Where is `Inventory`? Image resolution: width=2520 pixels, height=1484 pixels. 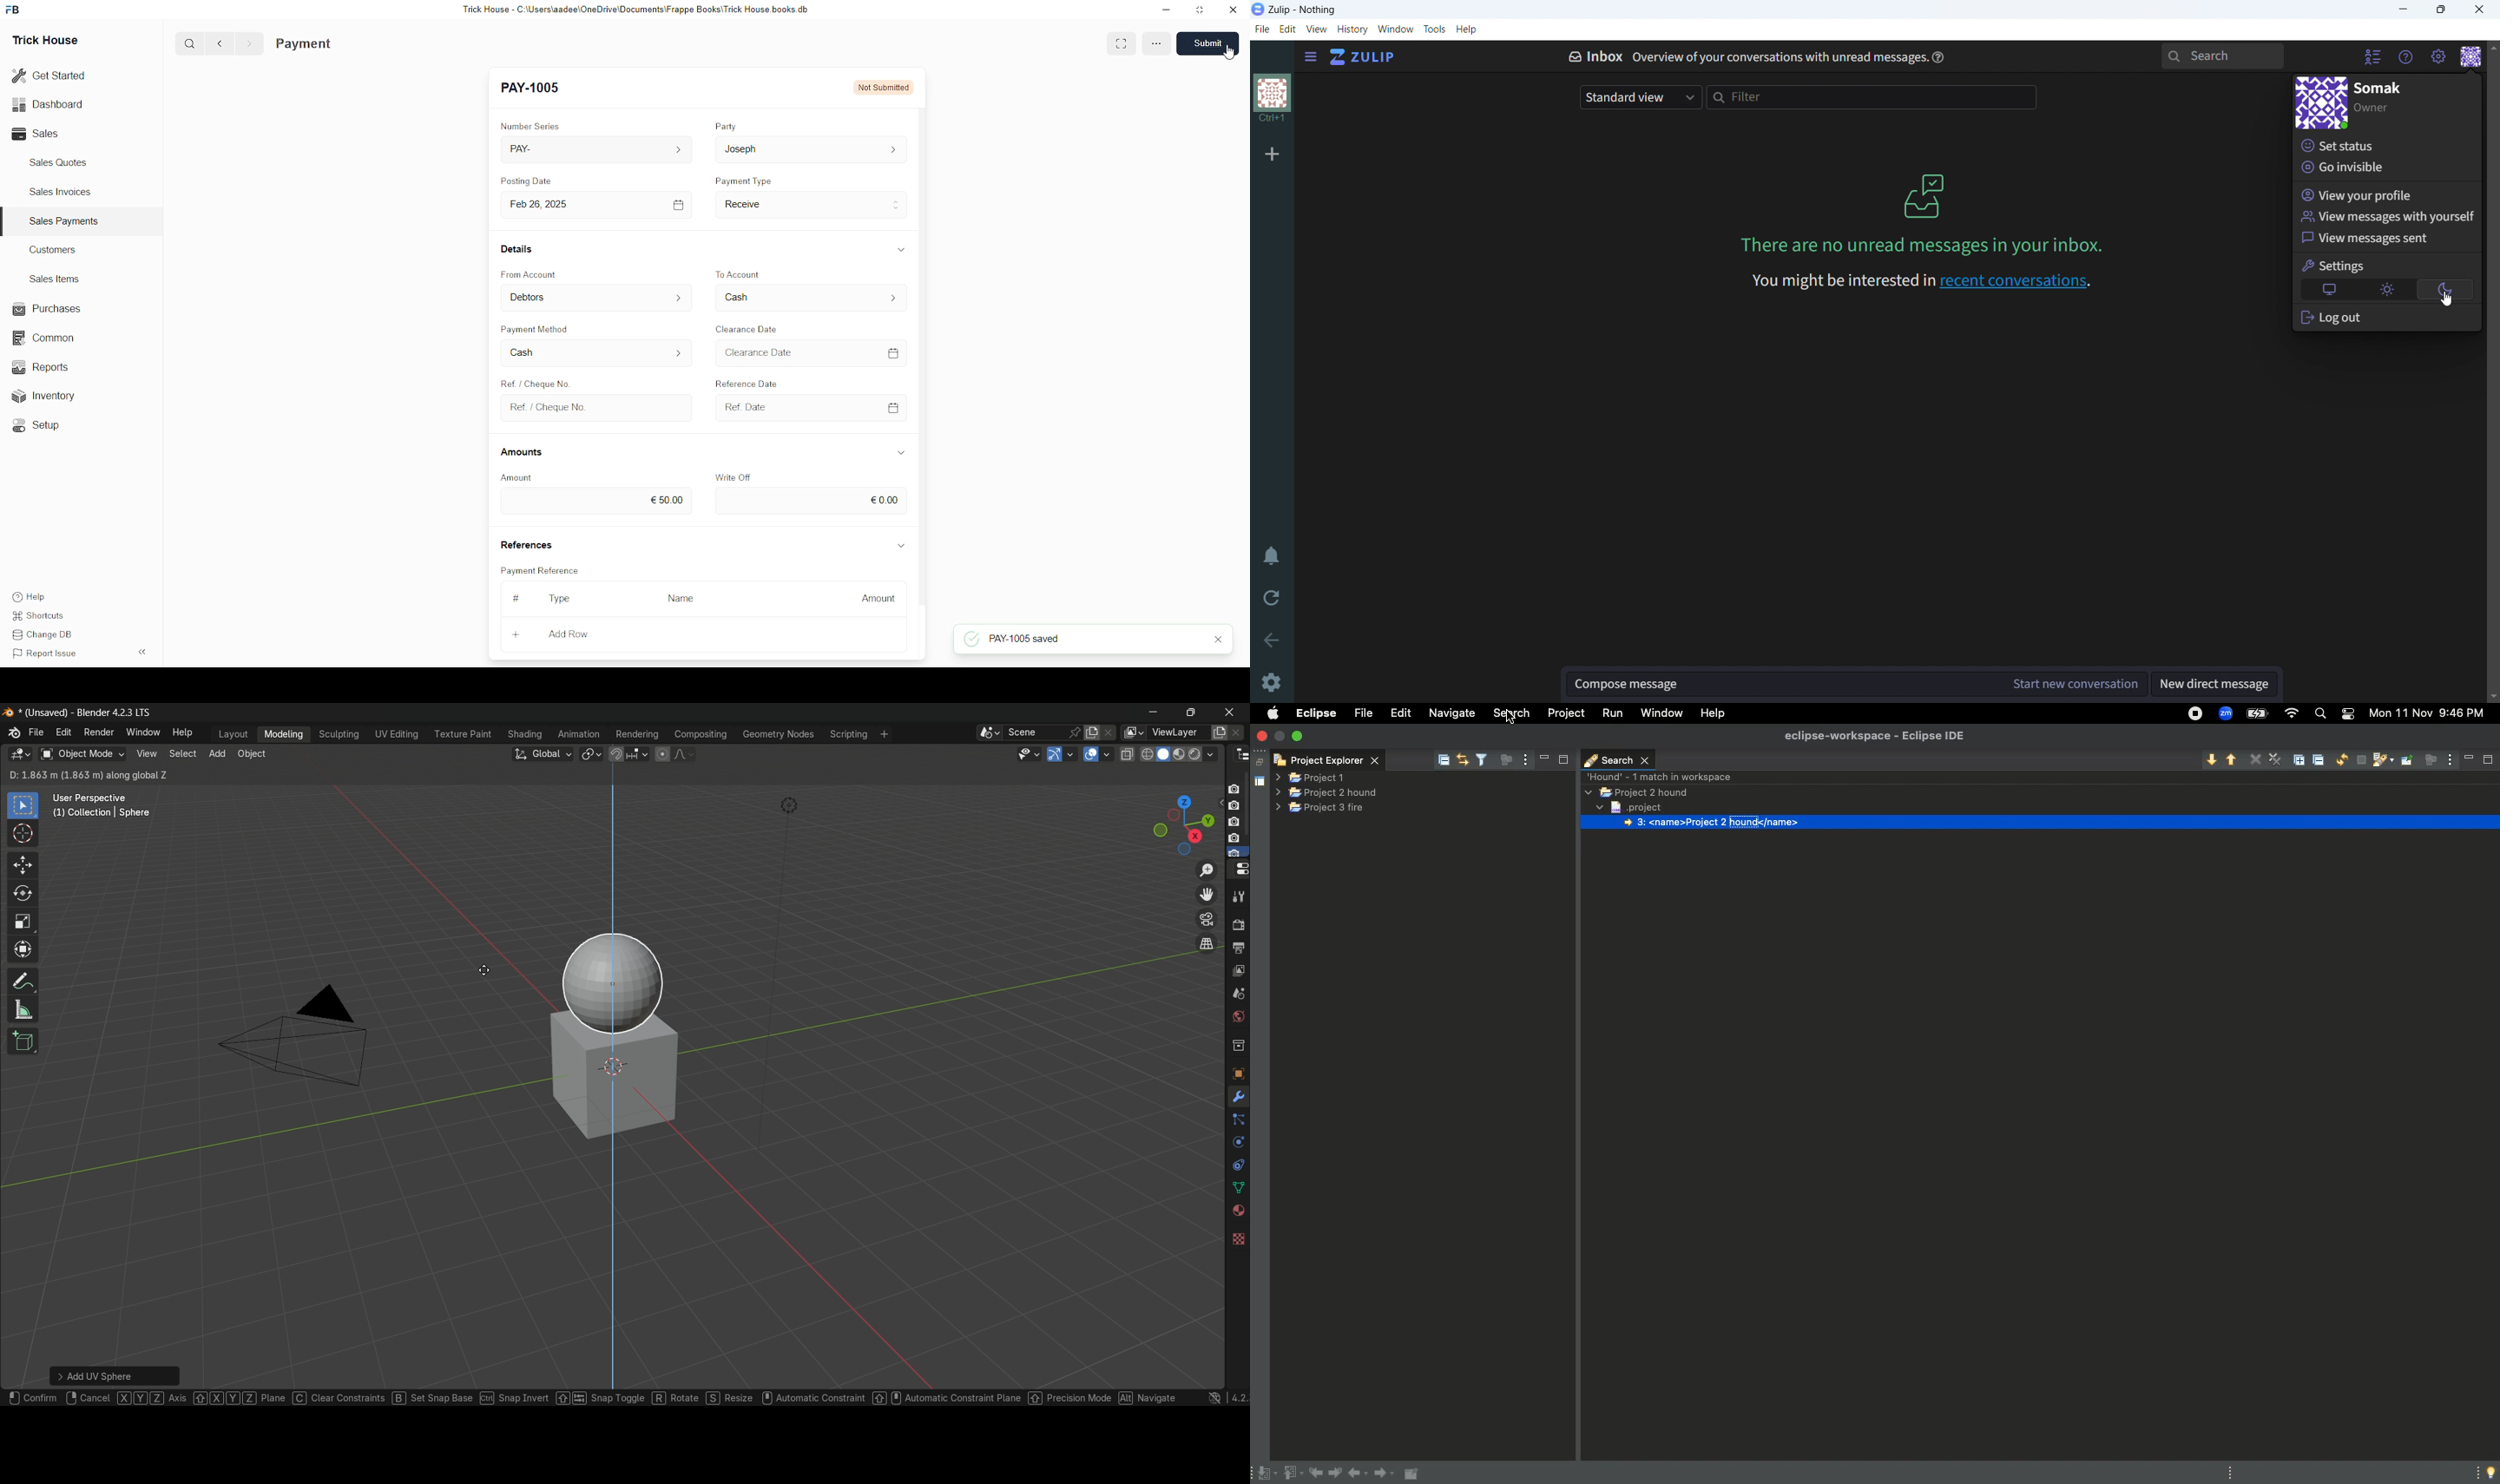
Inventory is located at coordinates (59, 395).